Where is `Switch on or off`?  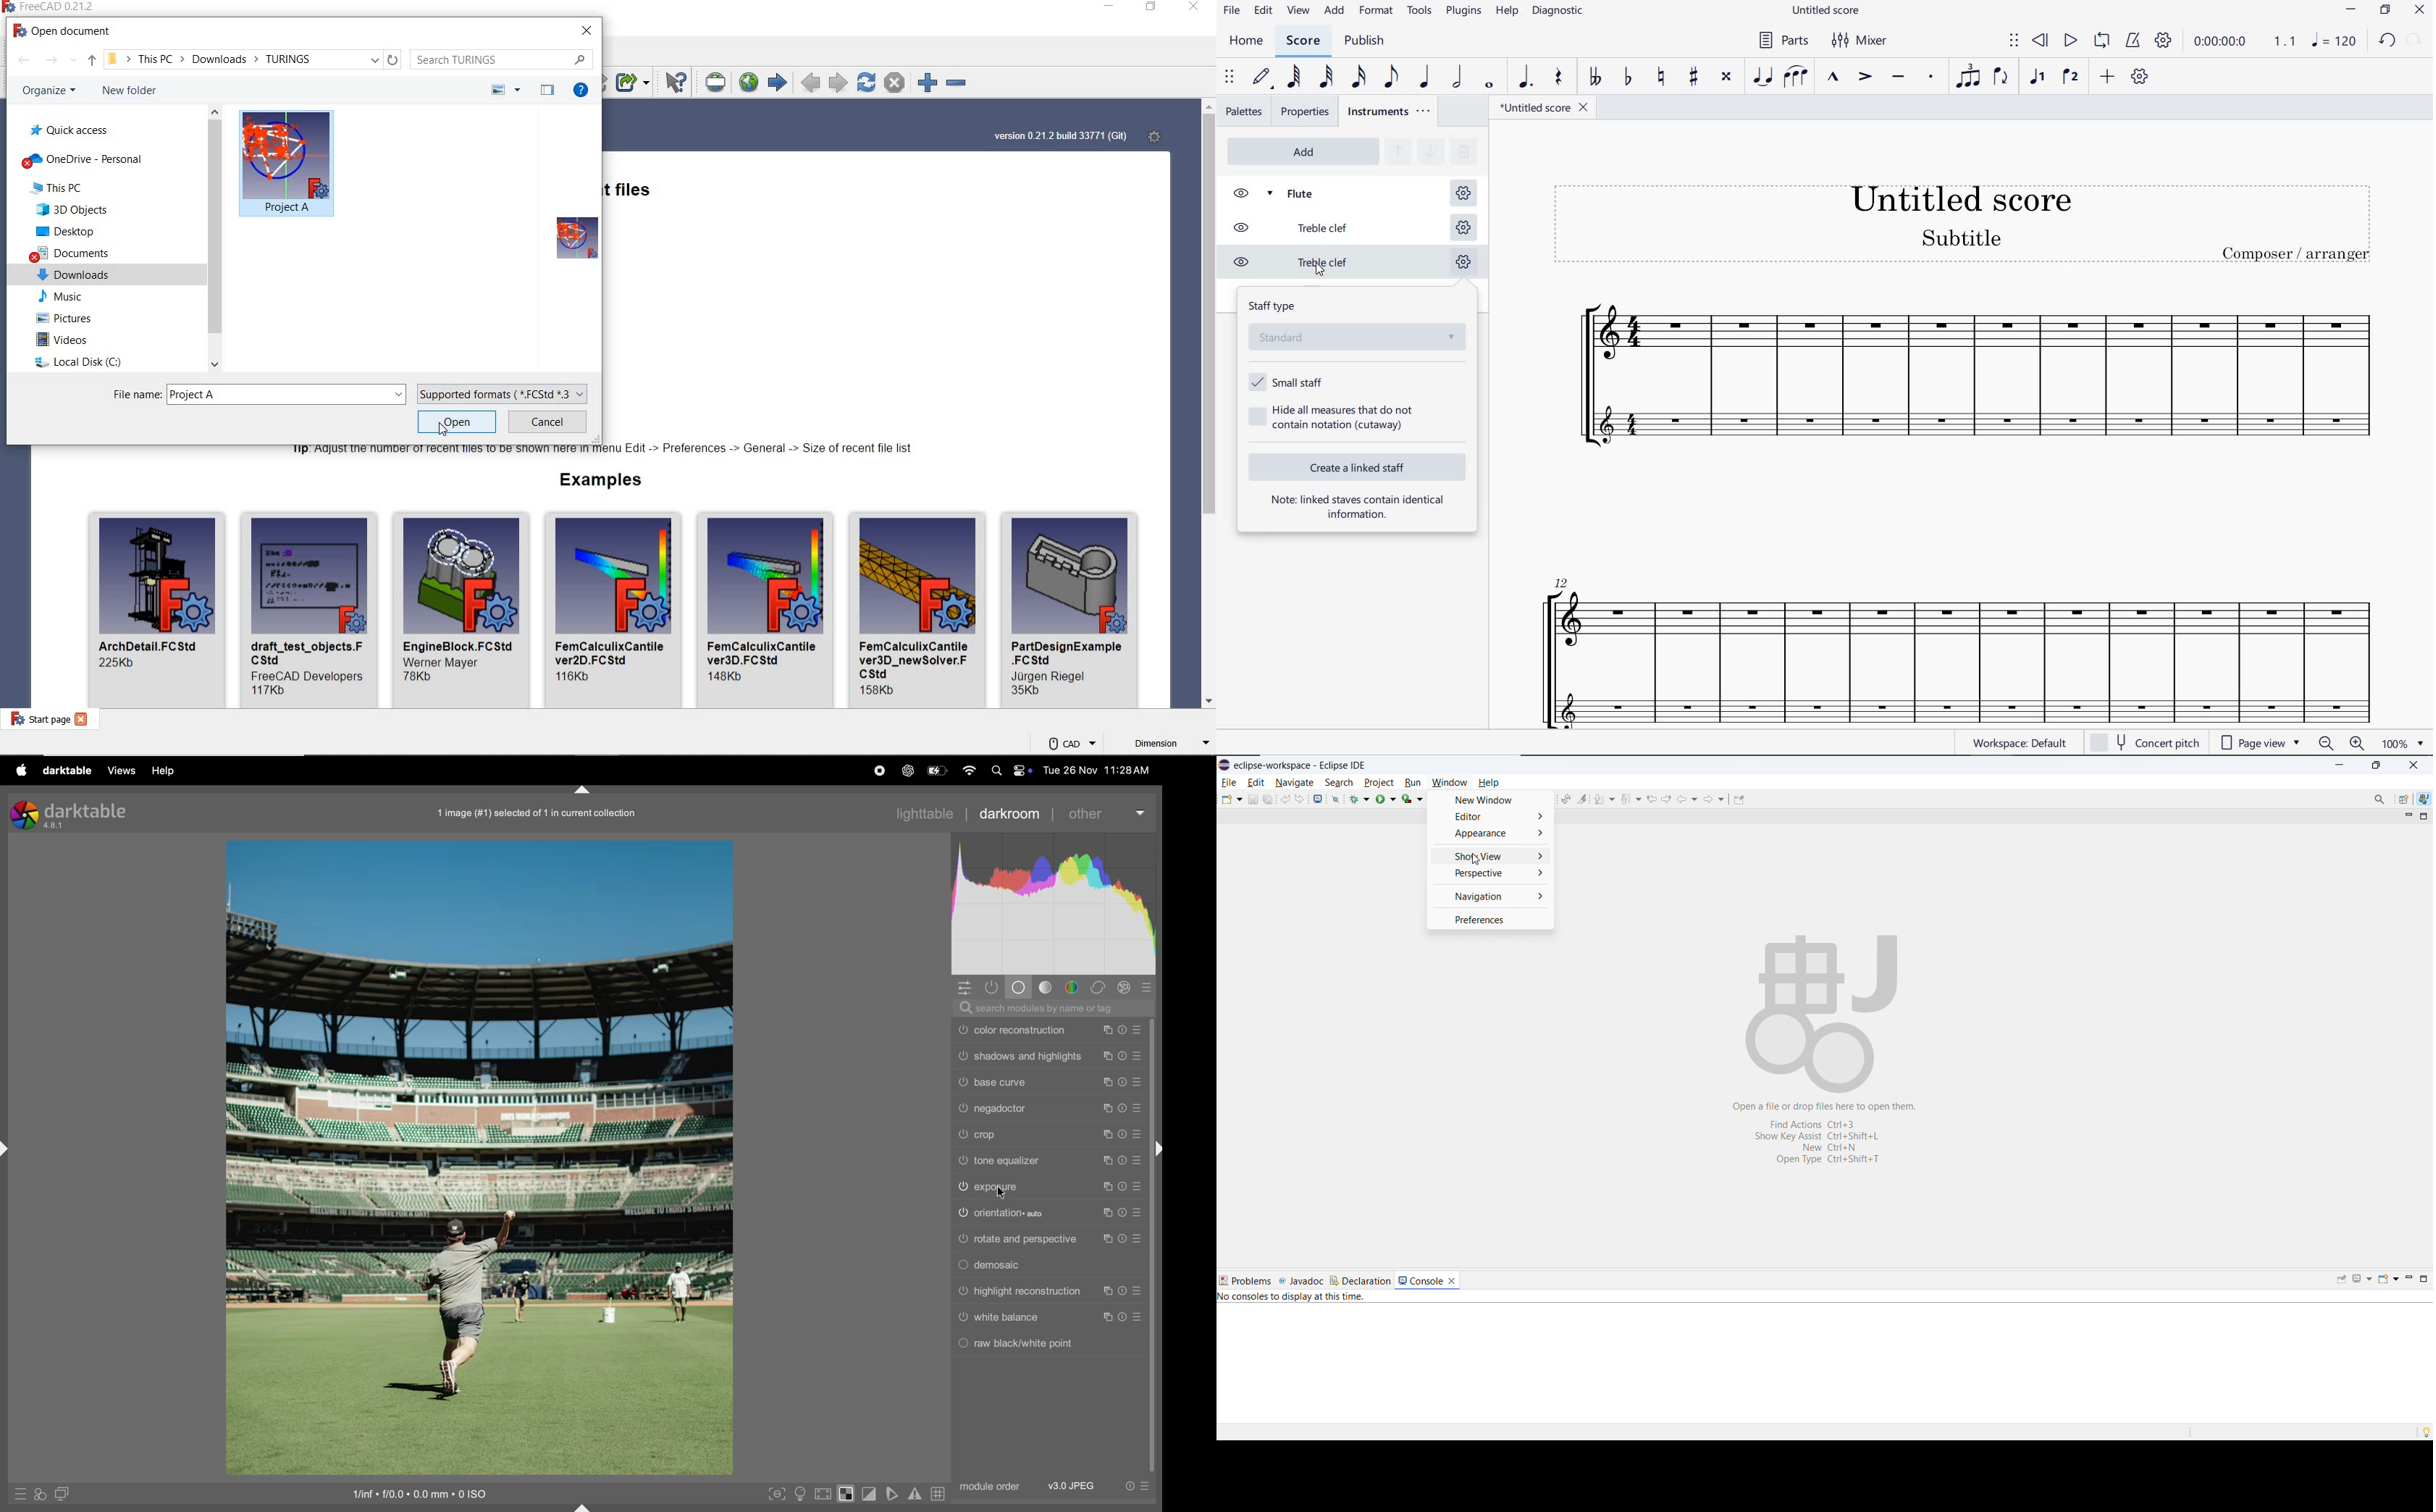
Switch on or off is located at coordinates (962, 1082).